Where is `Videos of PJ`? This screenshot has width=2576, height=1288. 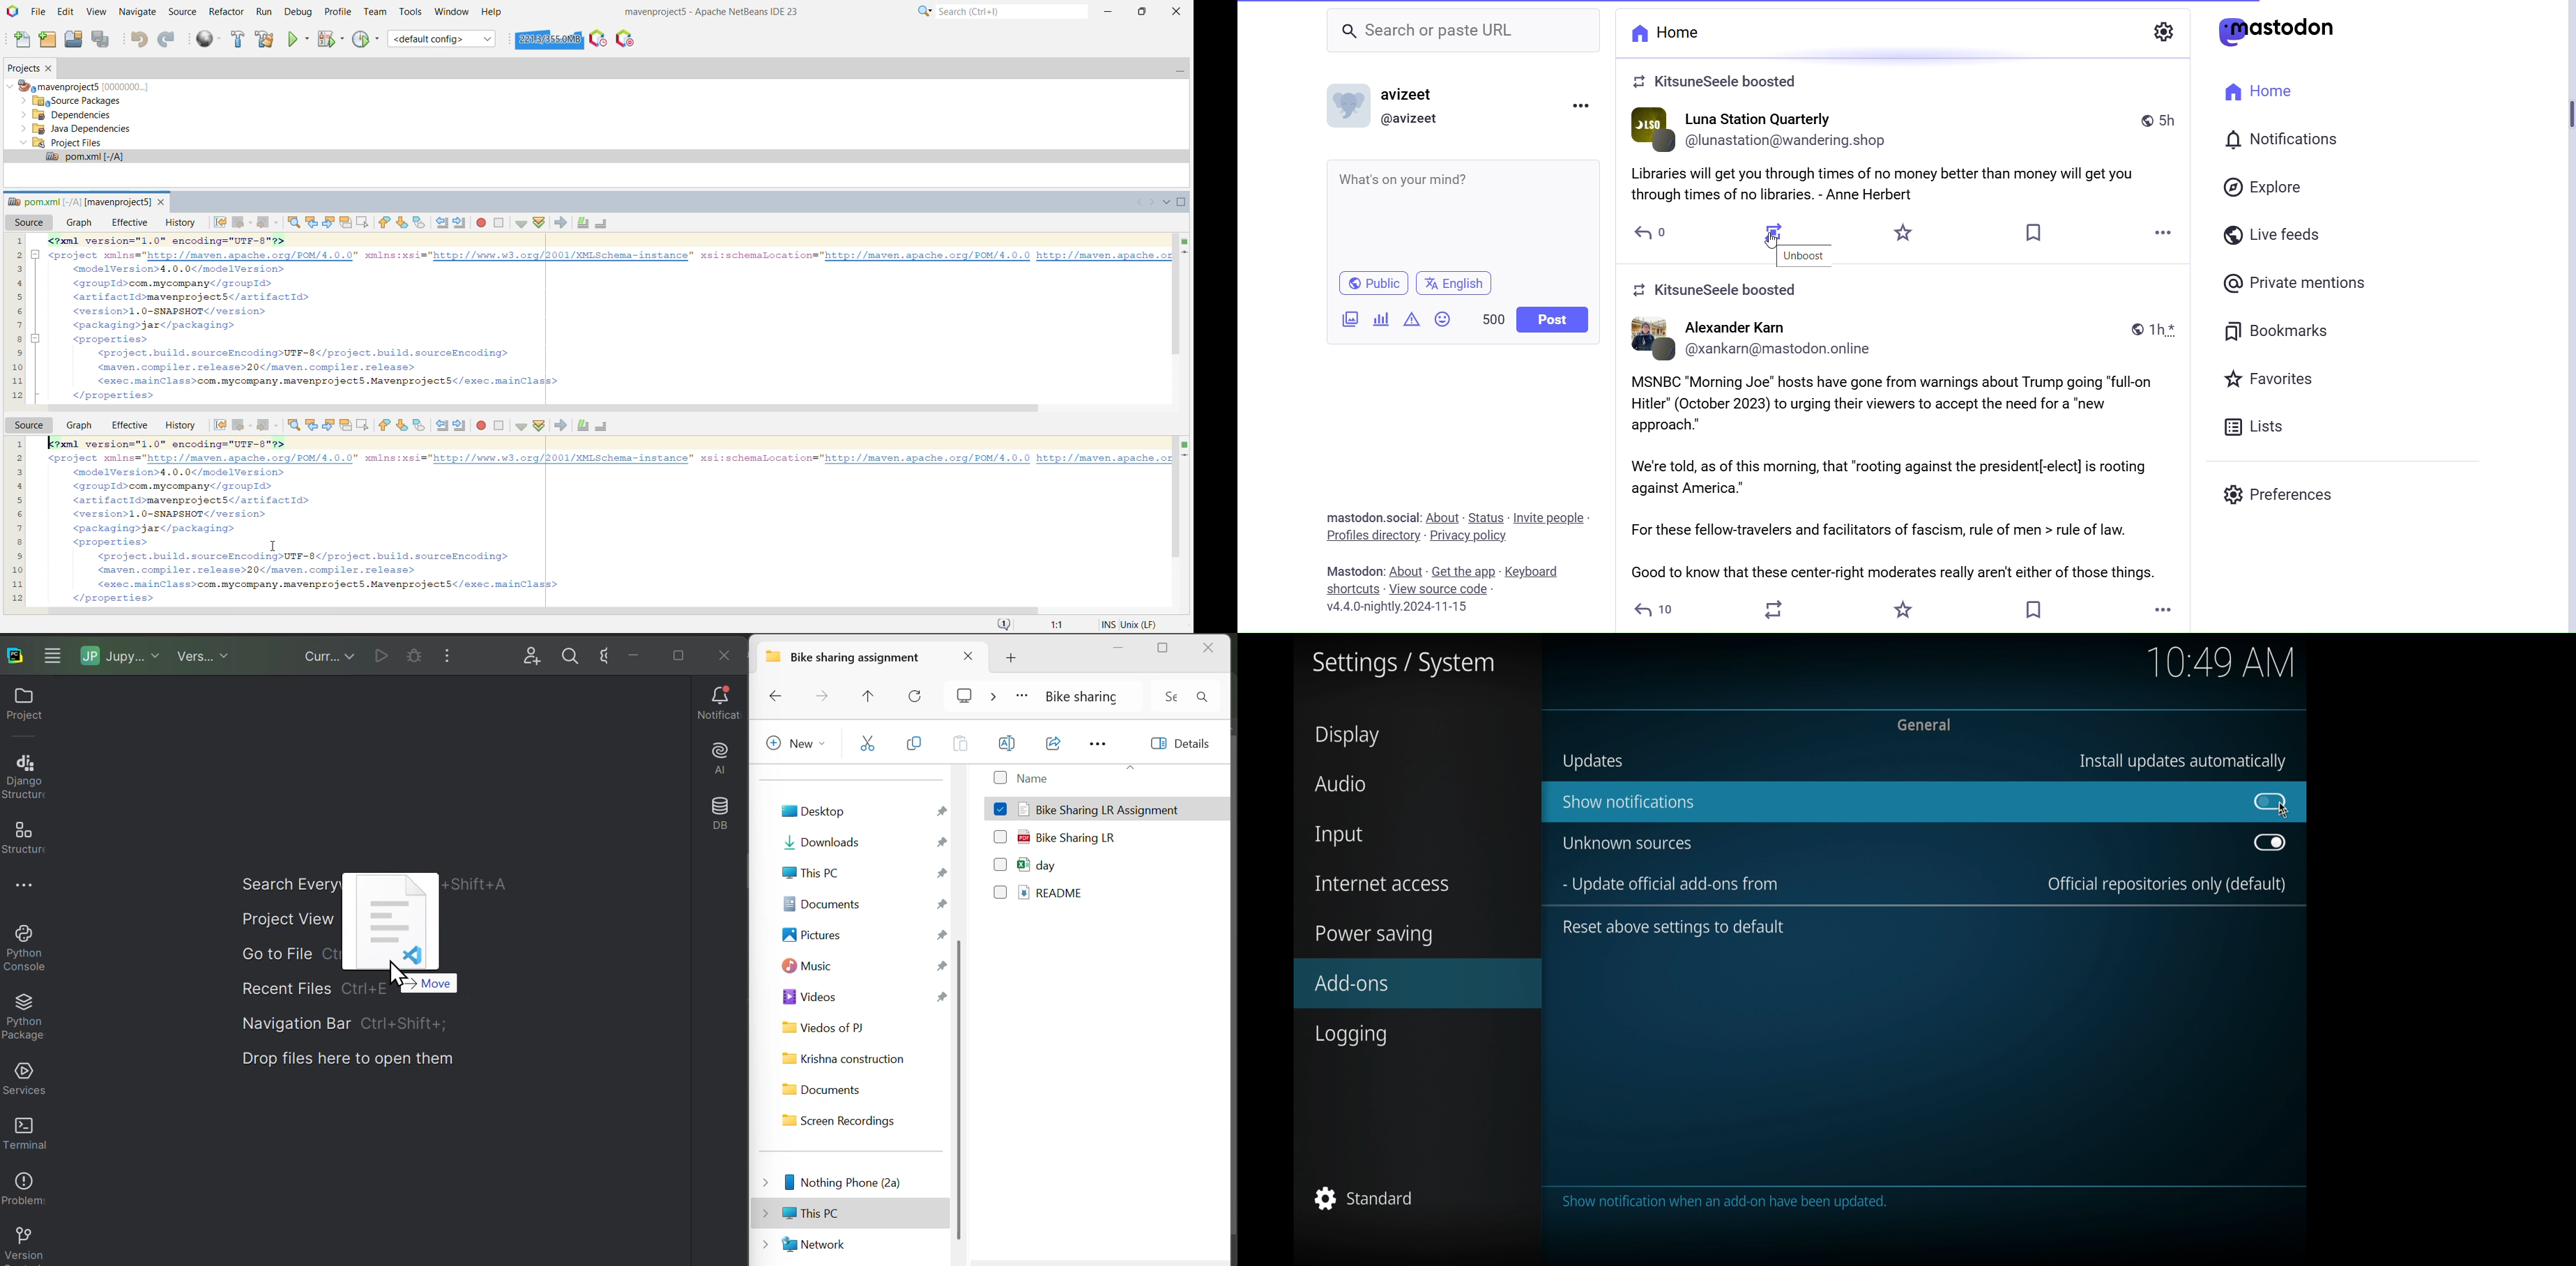
Videos of PJ is located at coordinates (864, 1026).